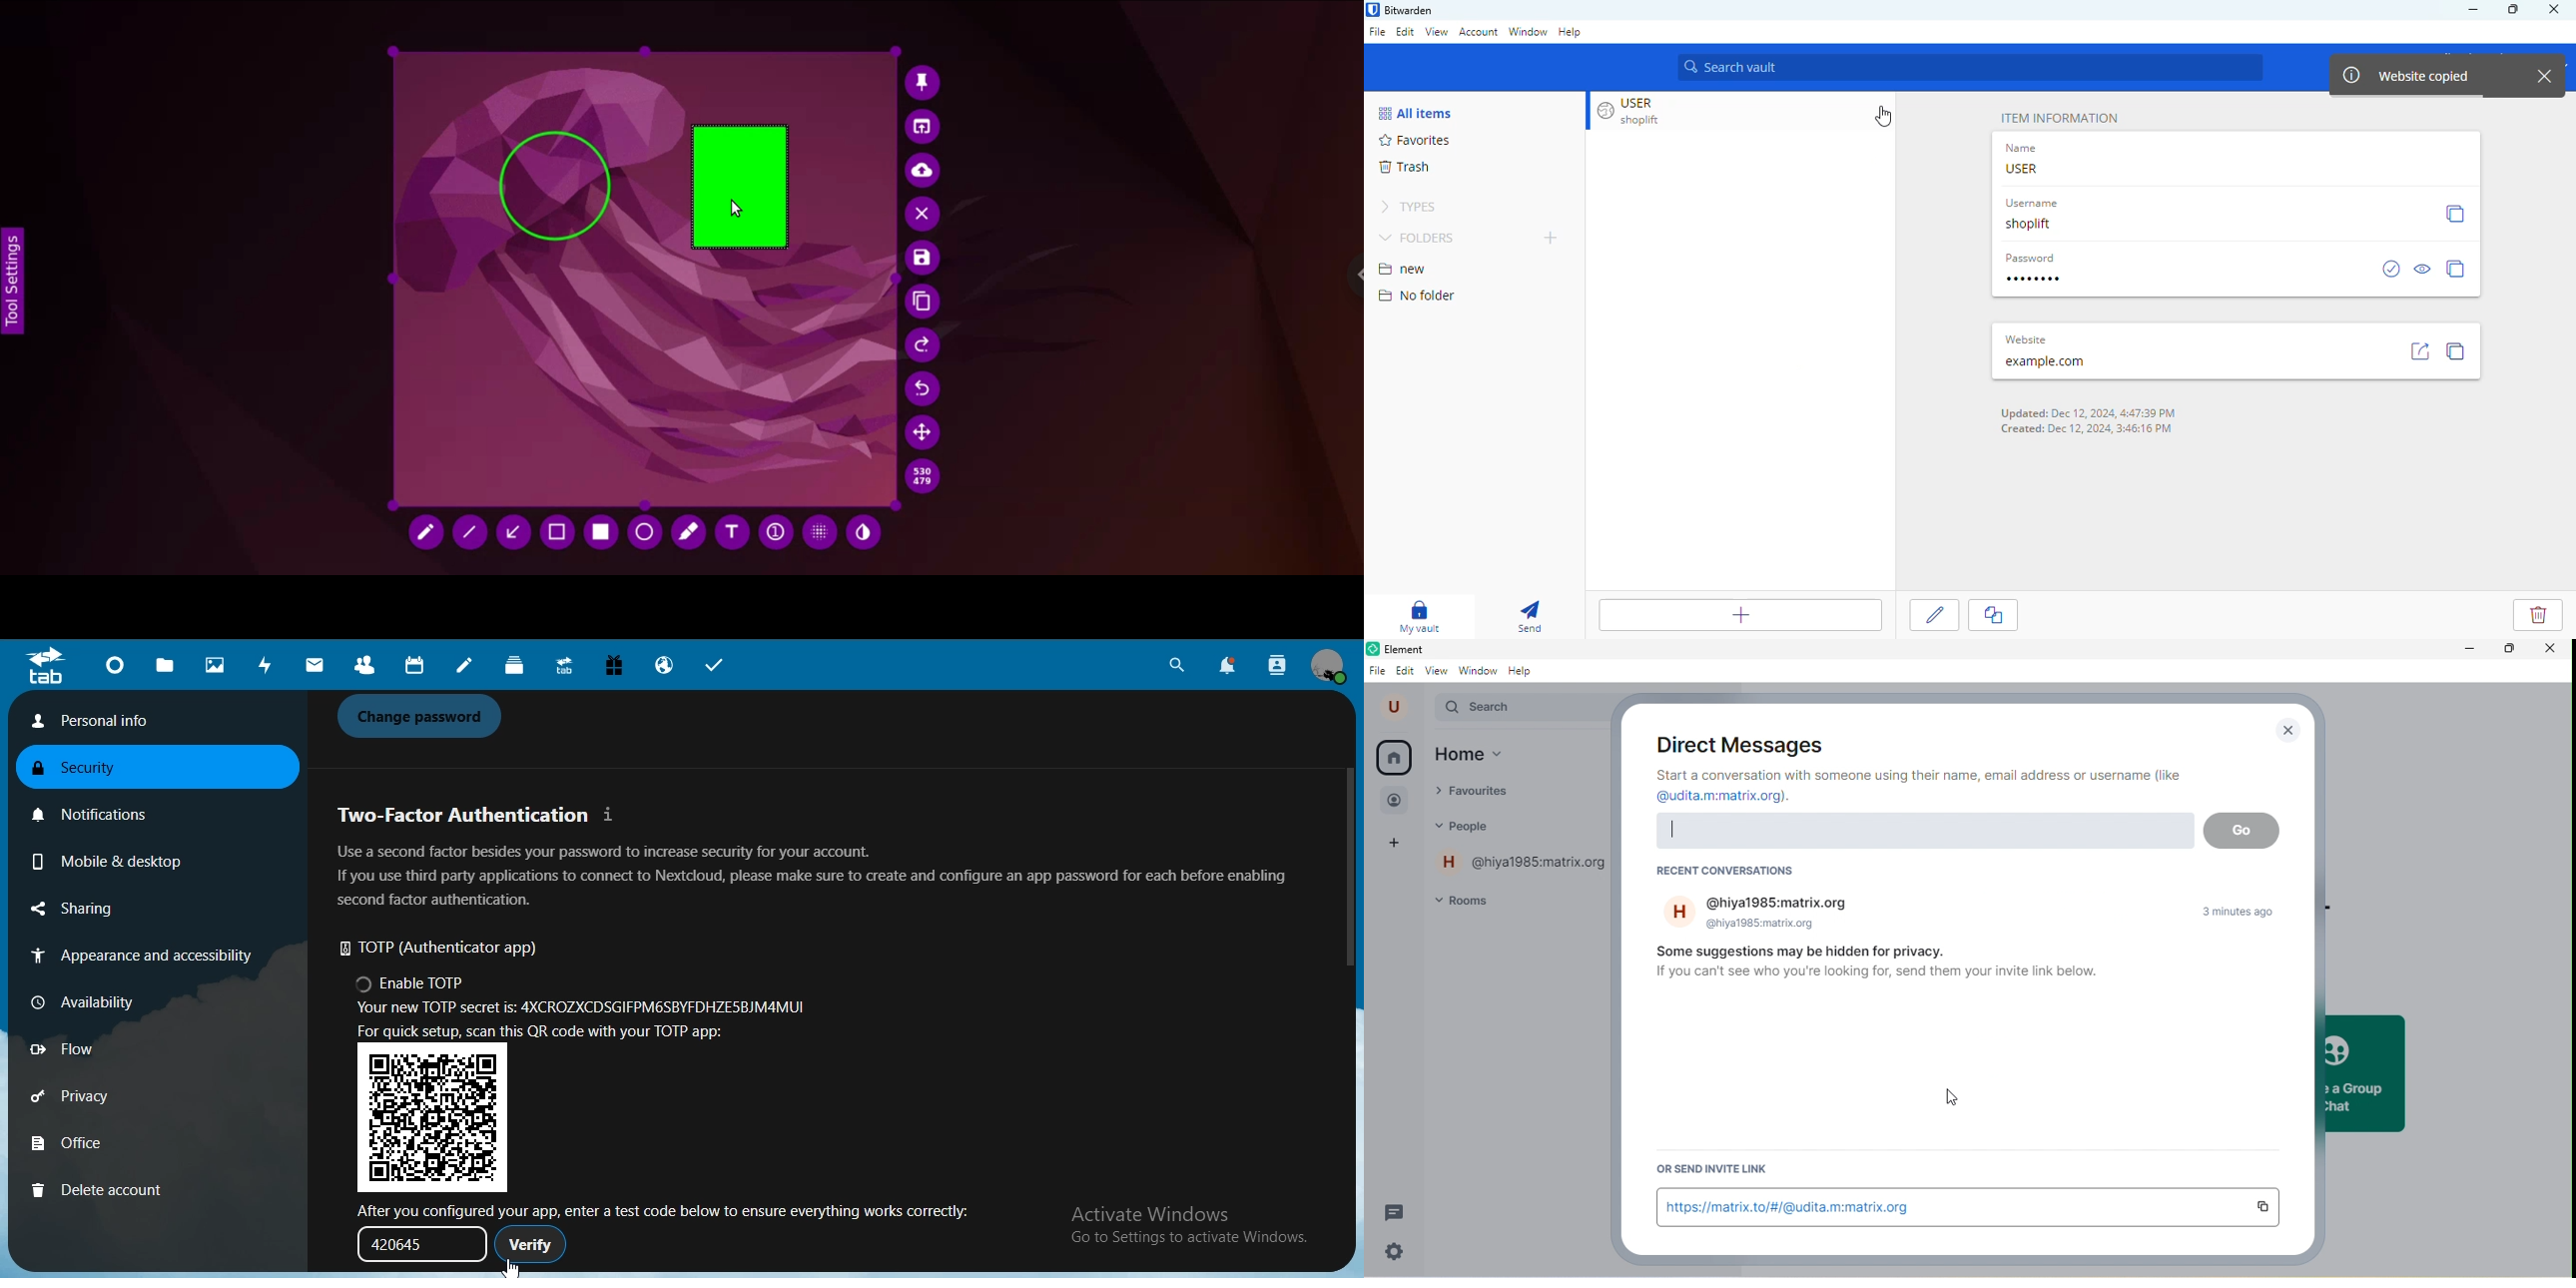  What do you see at coordinates (412, 666) in the screenshot?
I see `calendar` at bounding box center [412, 666].